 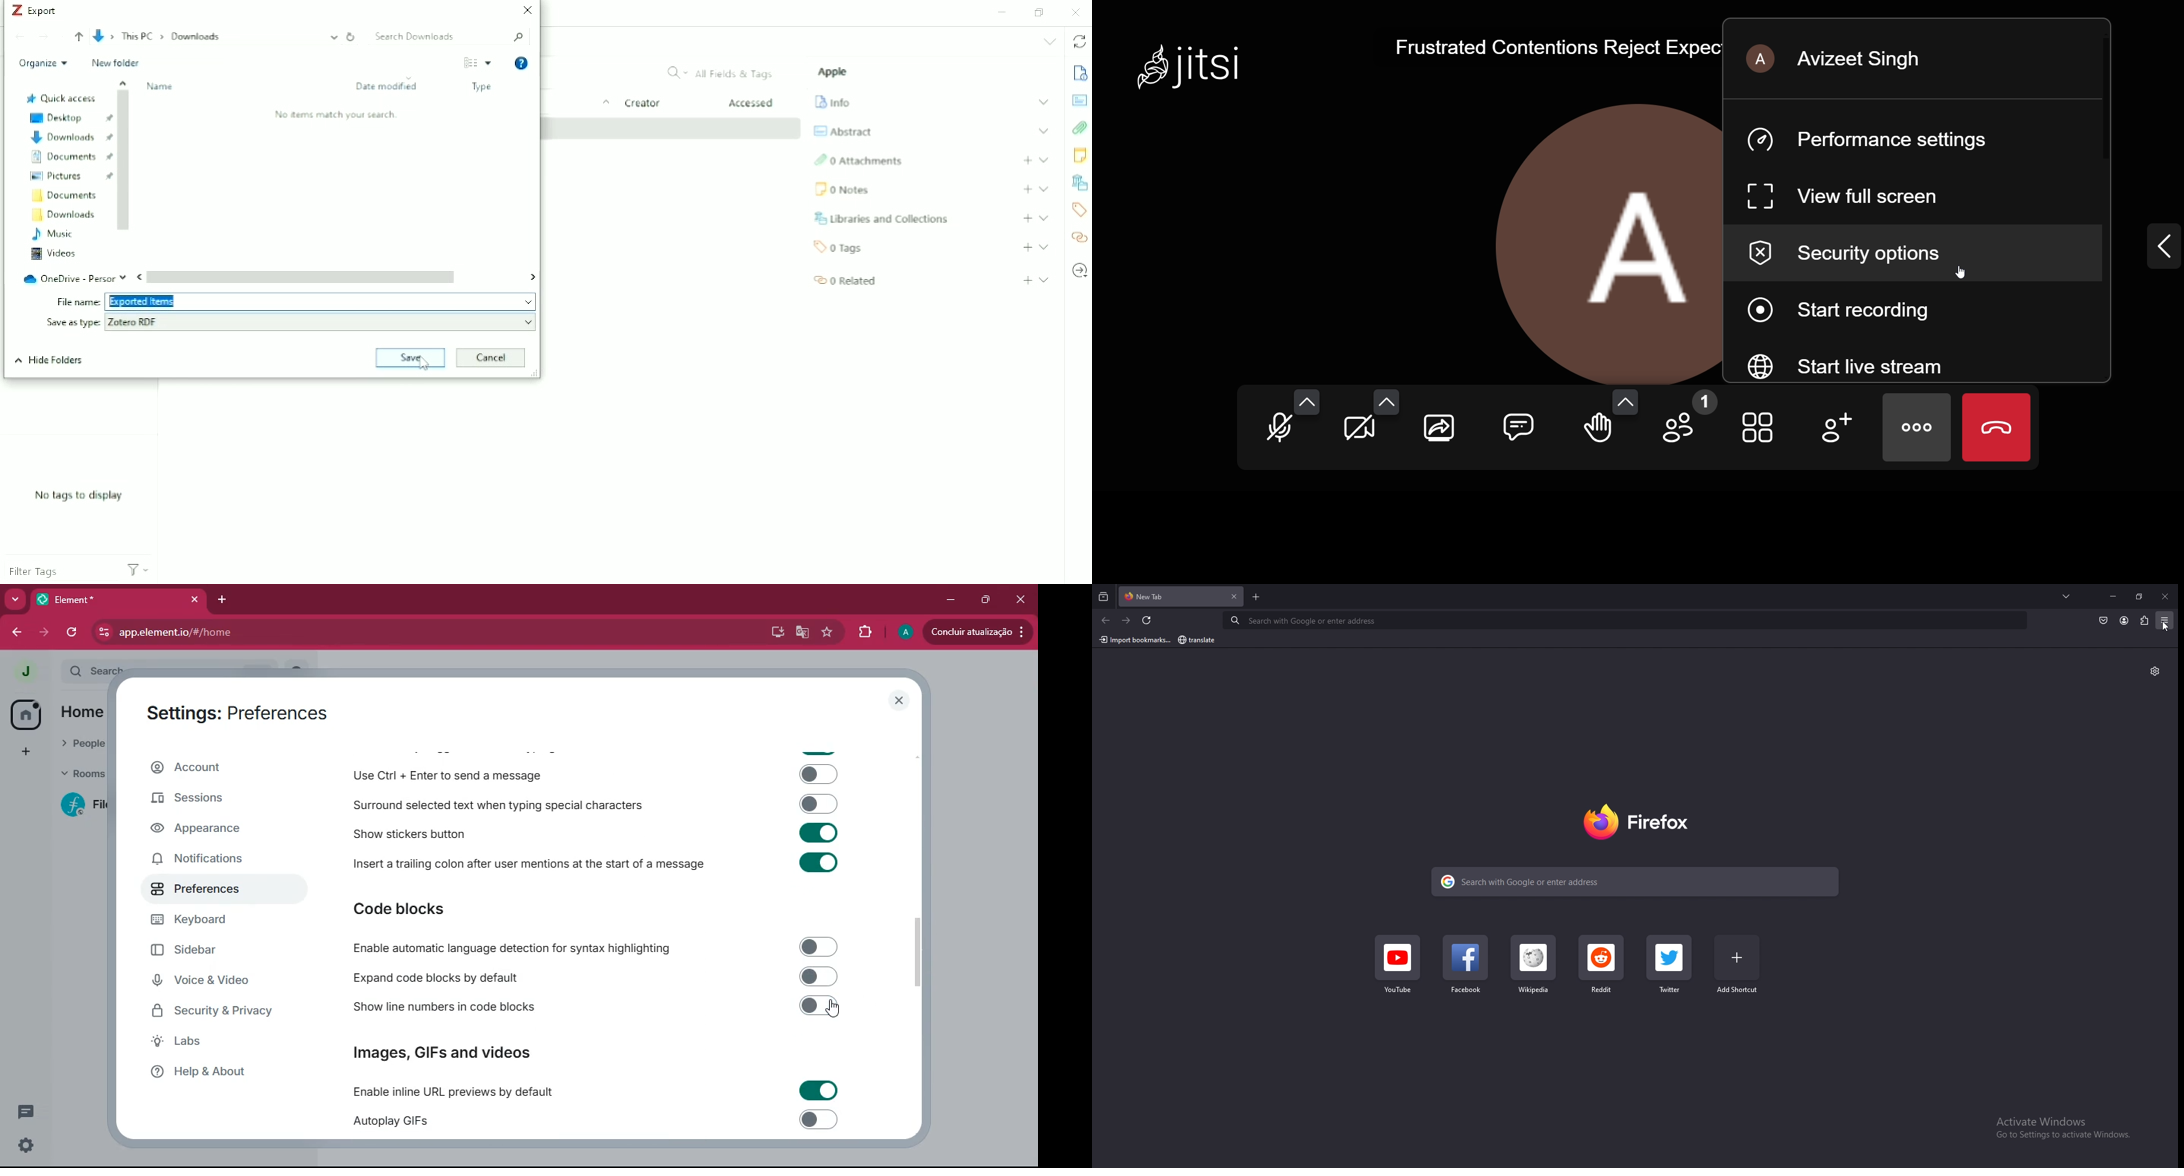 What do you see at coordinates (410, 910) in the screenshot?
I see `code blocks ` at bounding box center [410, 910].